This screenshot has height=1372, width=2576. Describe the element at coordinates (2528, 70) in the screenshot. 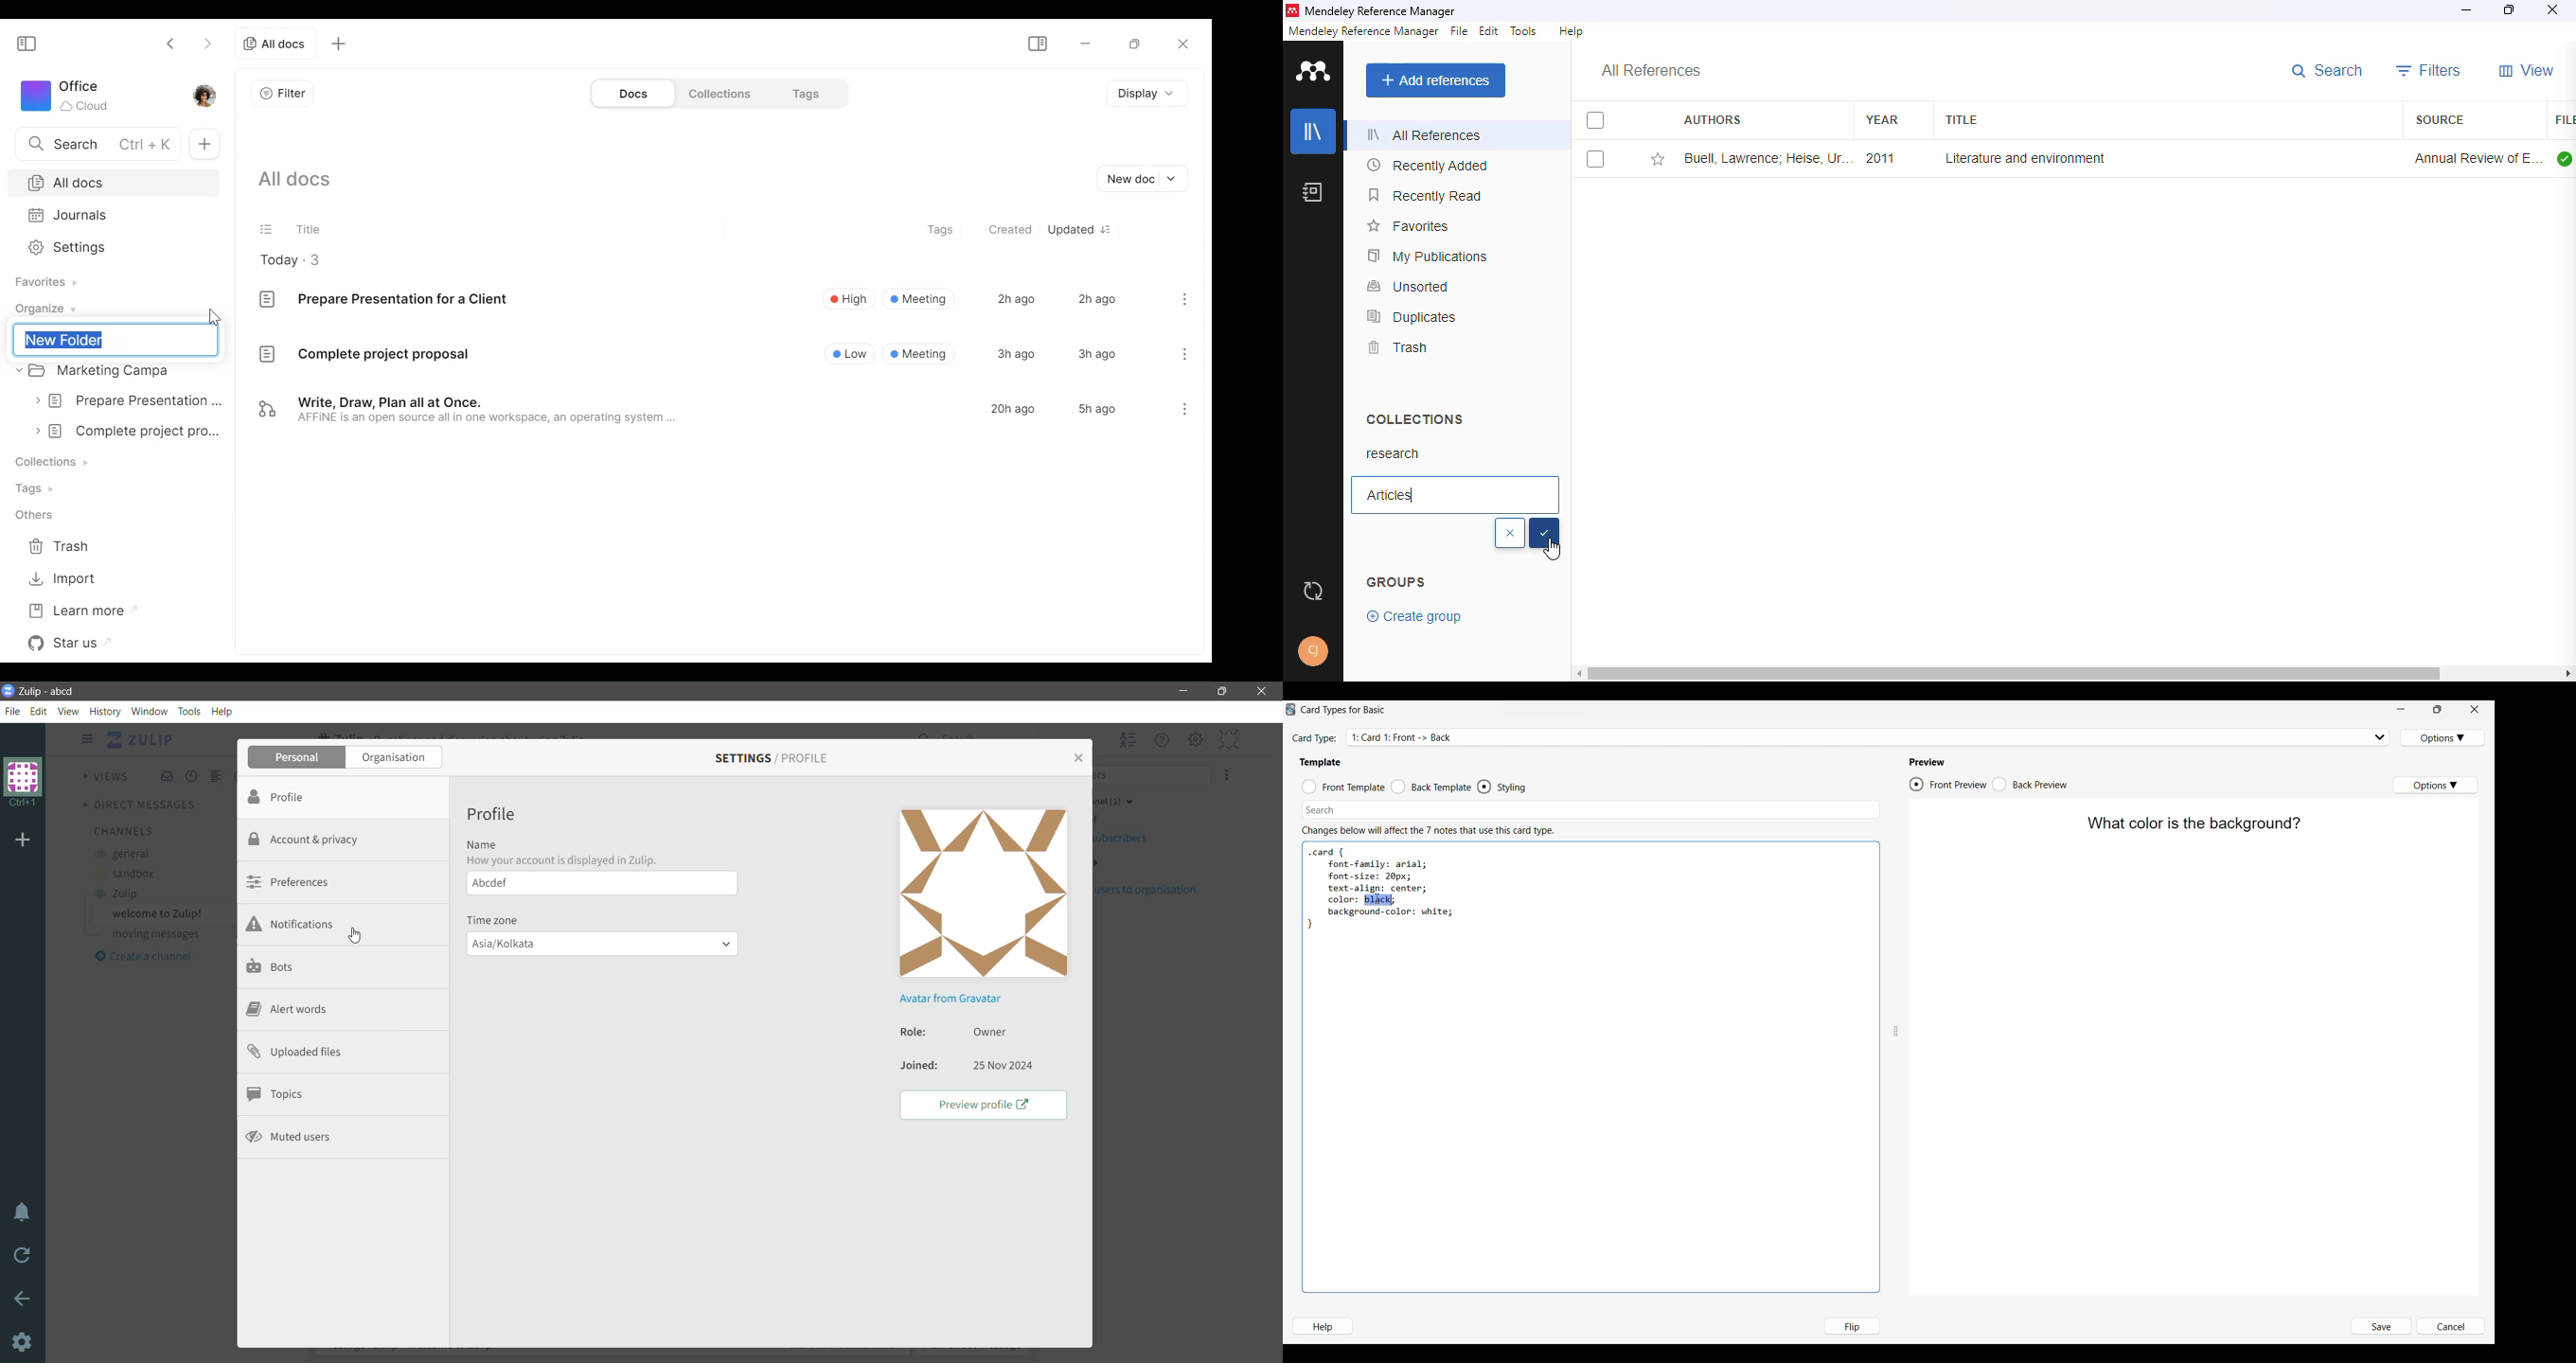

I see `view` at that location.